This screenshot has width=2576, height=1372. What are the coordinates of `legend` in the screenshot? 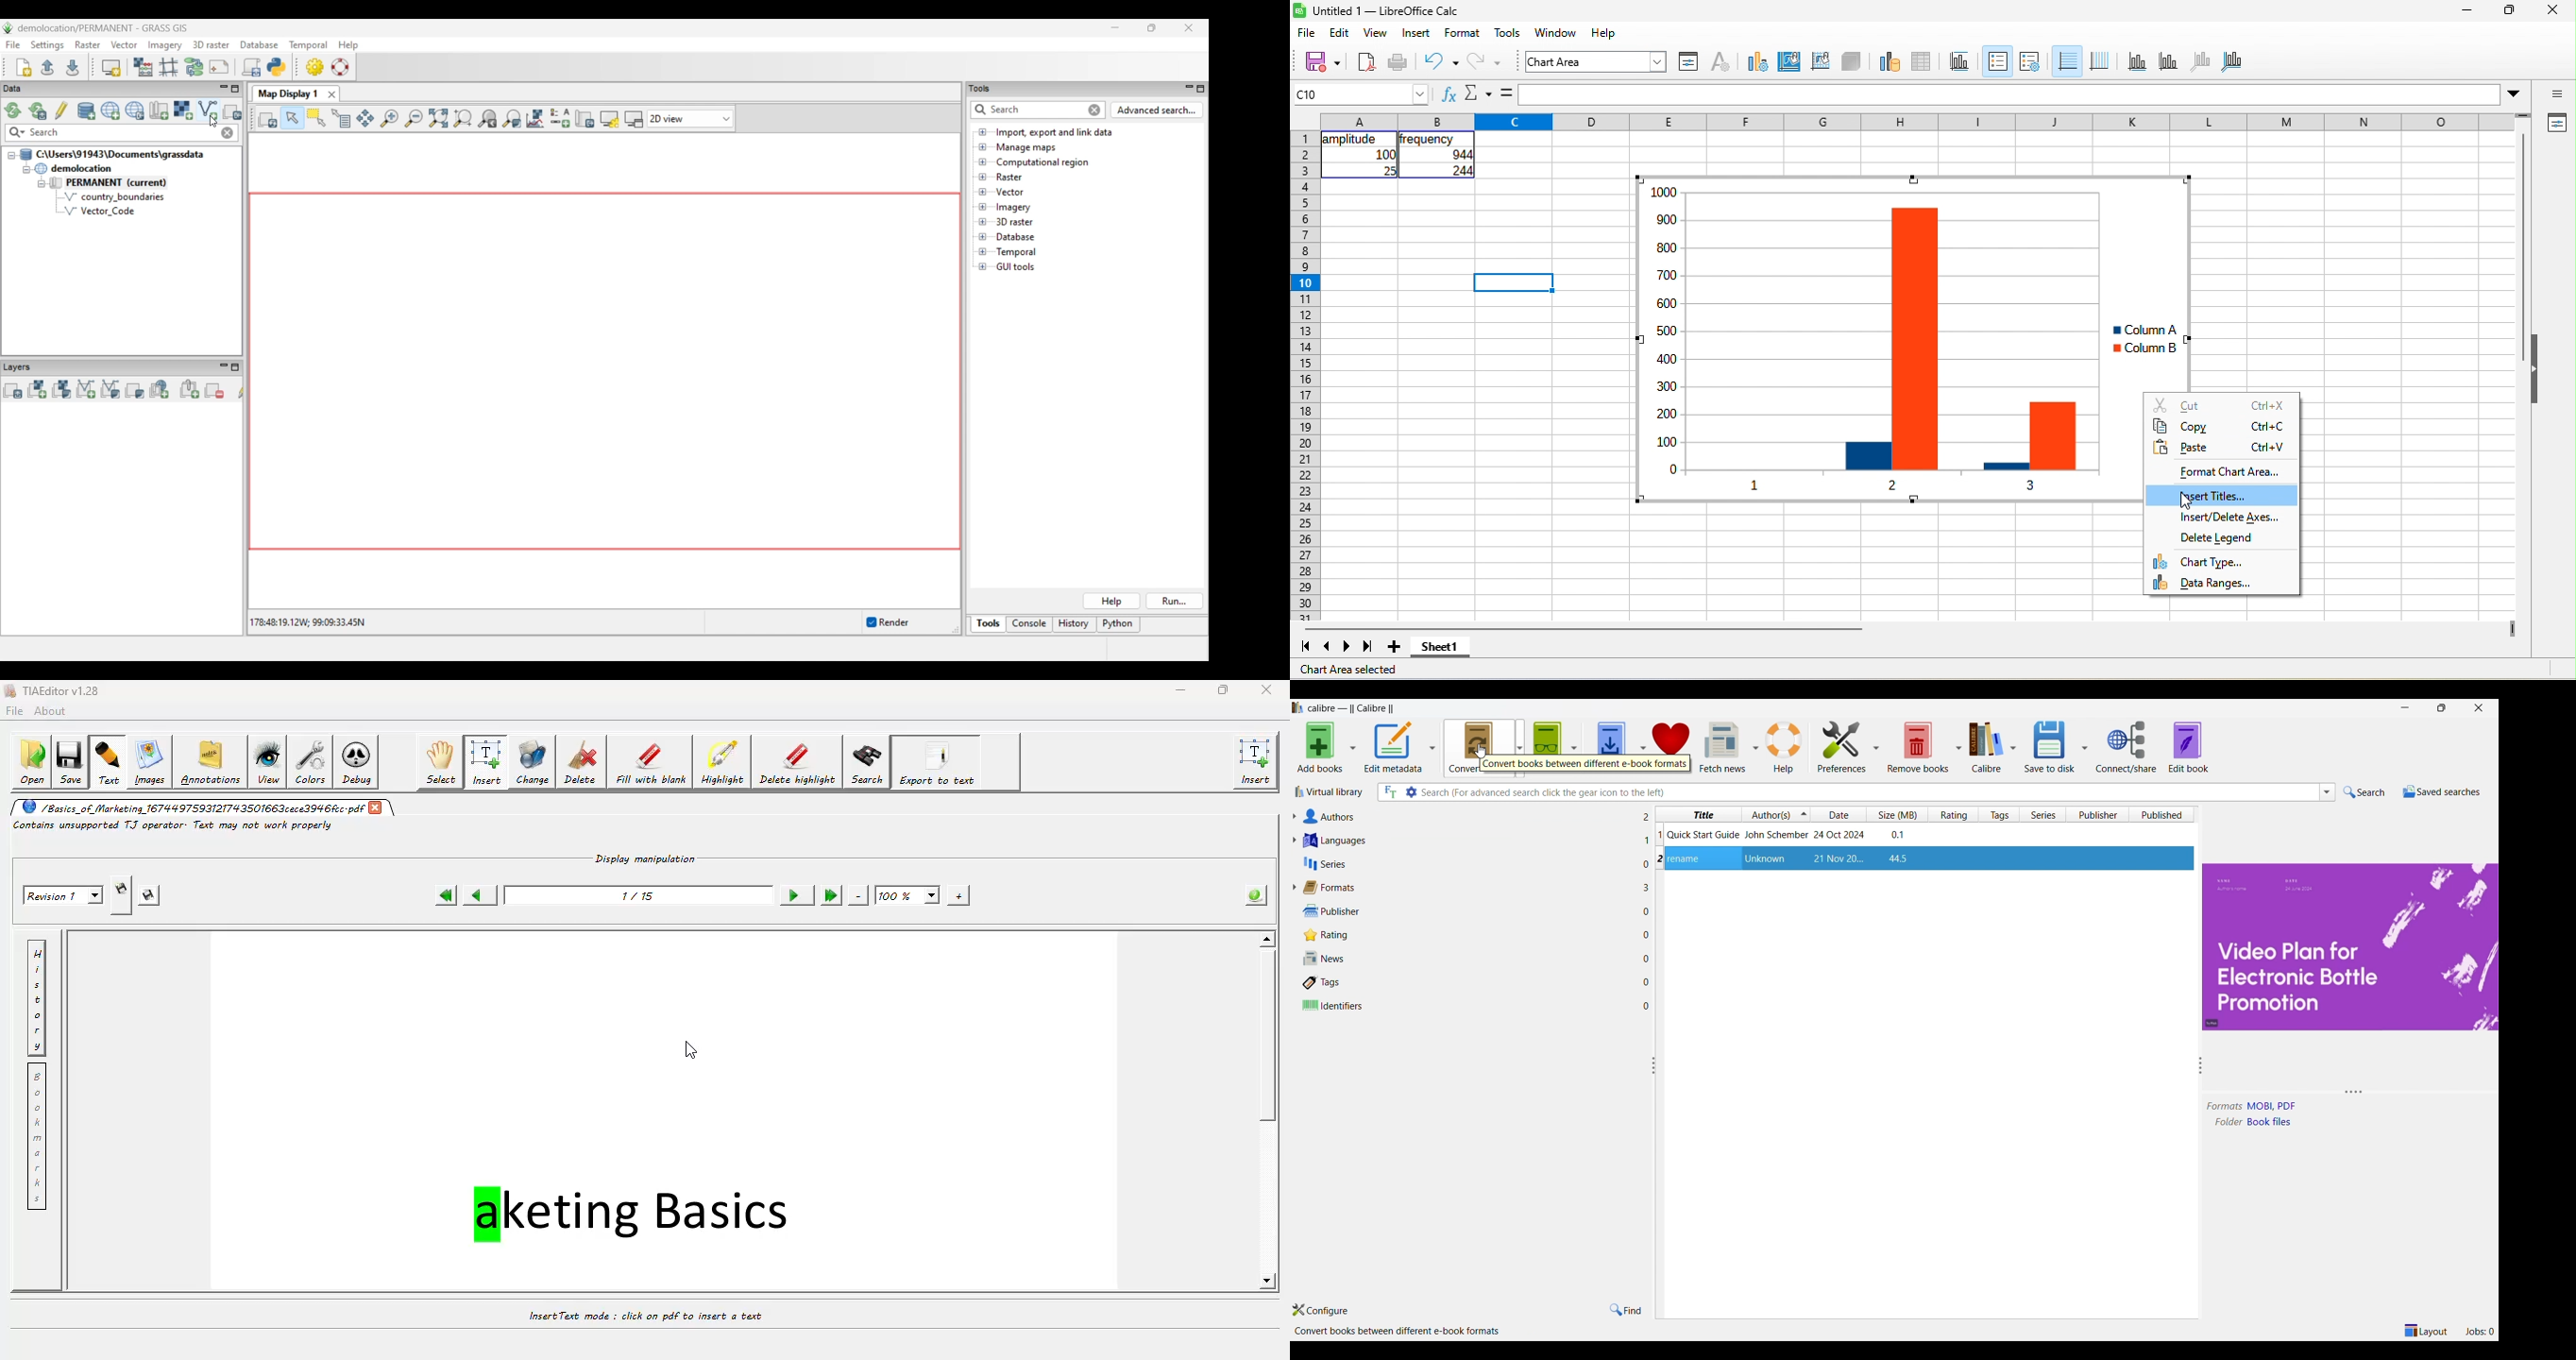 It's located at (2030, 62).